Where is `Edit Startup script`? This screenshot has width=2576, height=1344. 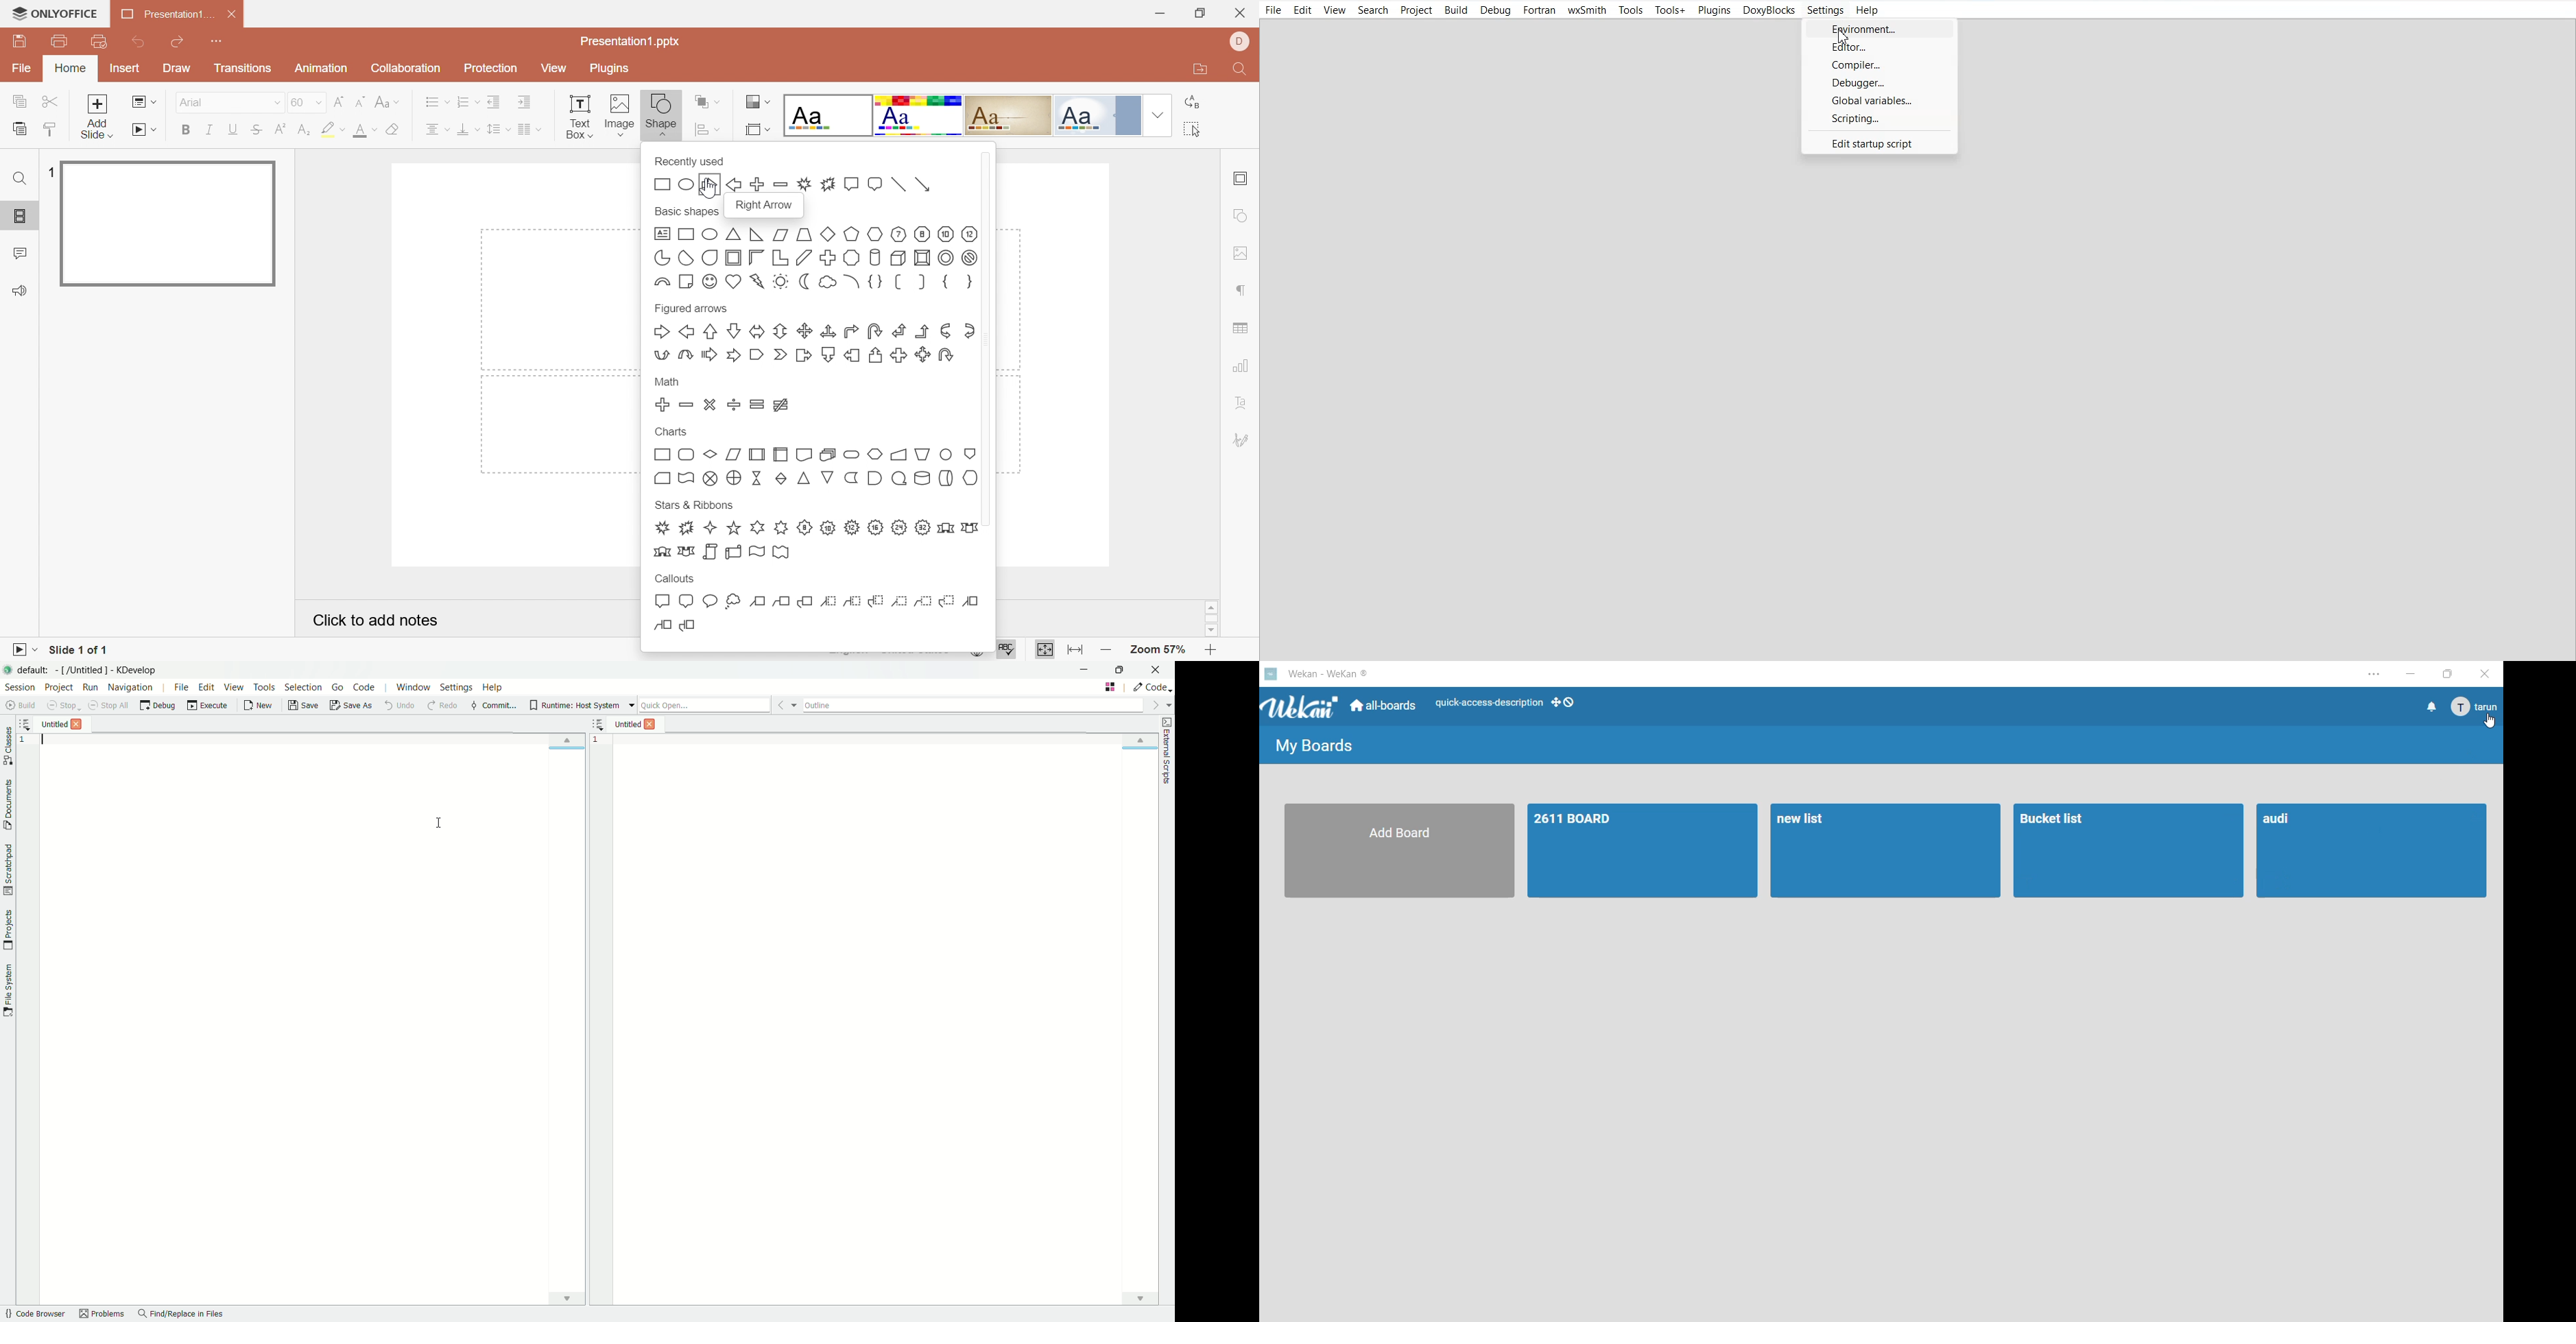 Edit Startup script is located at coordinates (1877, 143).